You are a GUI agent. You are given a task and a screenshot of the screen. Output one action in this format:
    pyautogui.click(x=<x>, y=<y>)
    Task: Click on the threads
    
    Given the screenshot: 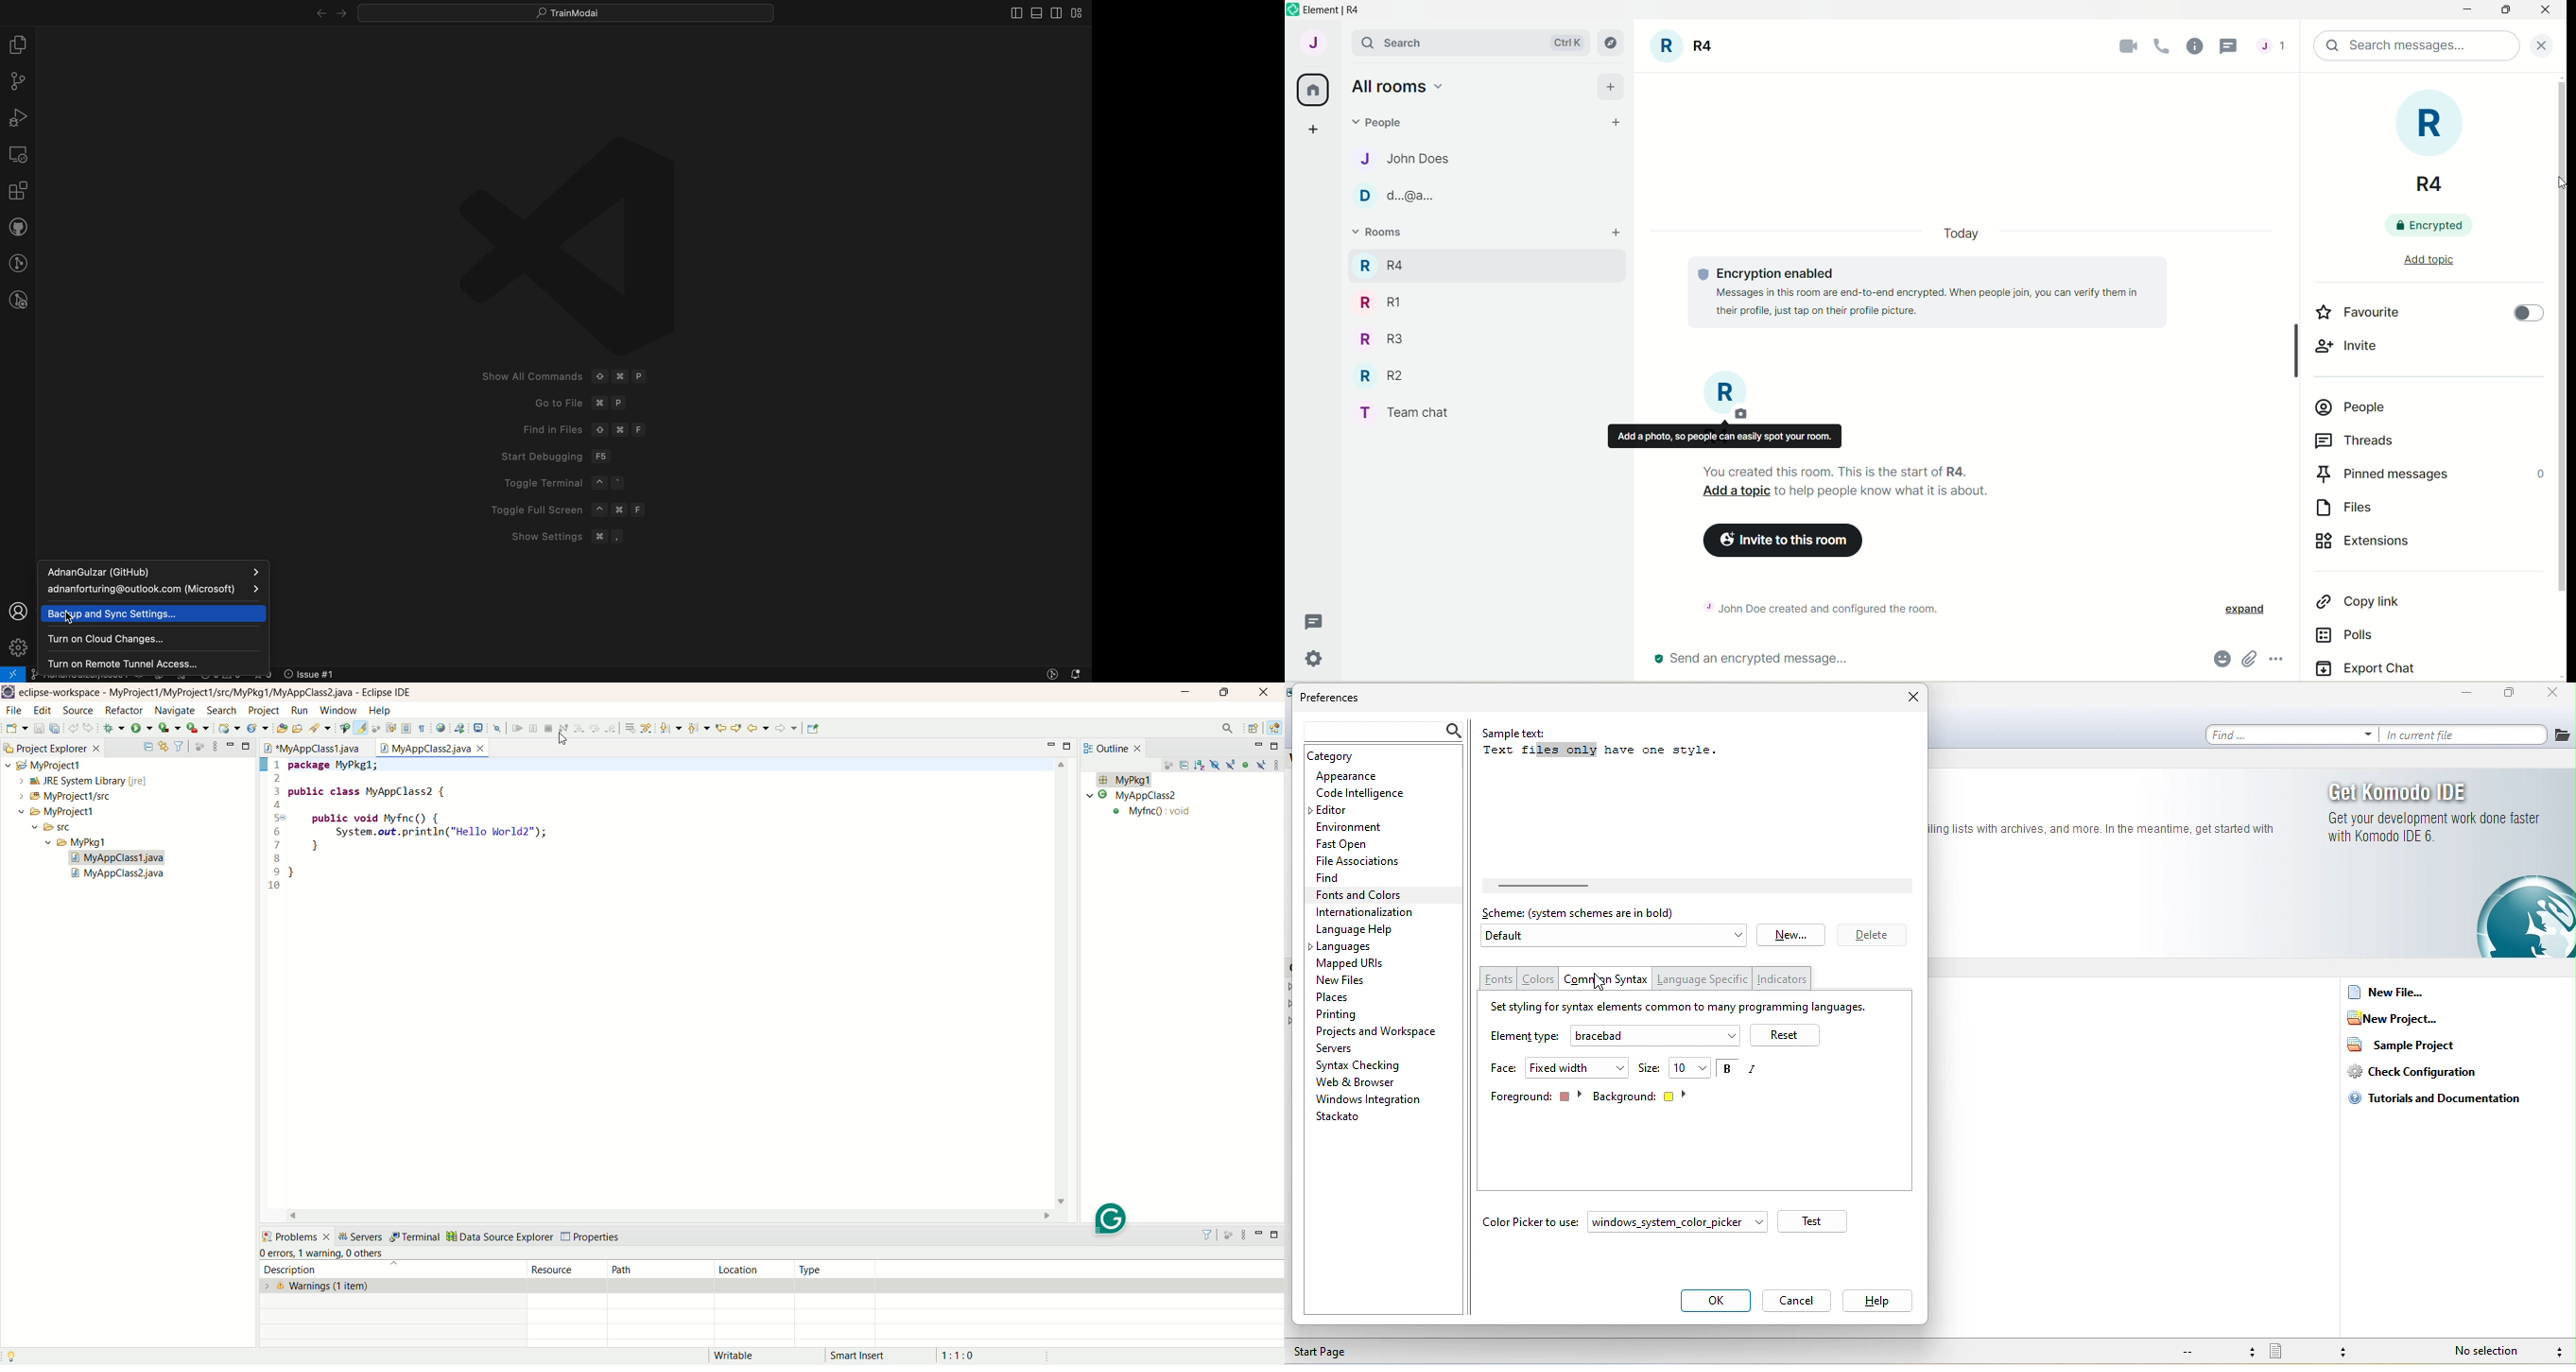 What is the action you would take?
    pyautogui.click(x=2272, y=49)
    